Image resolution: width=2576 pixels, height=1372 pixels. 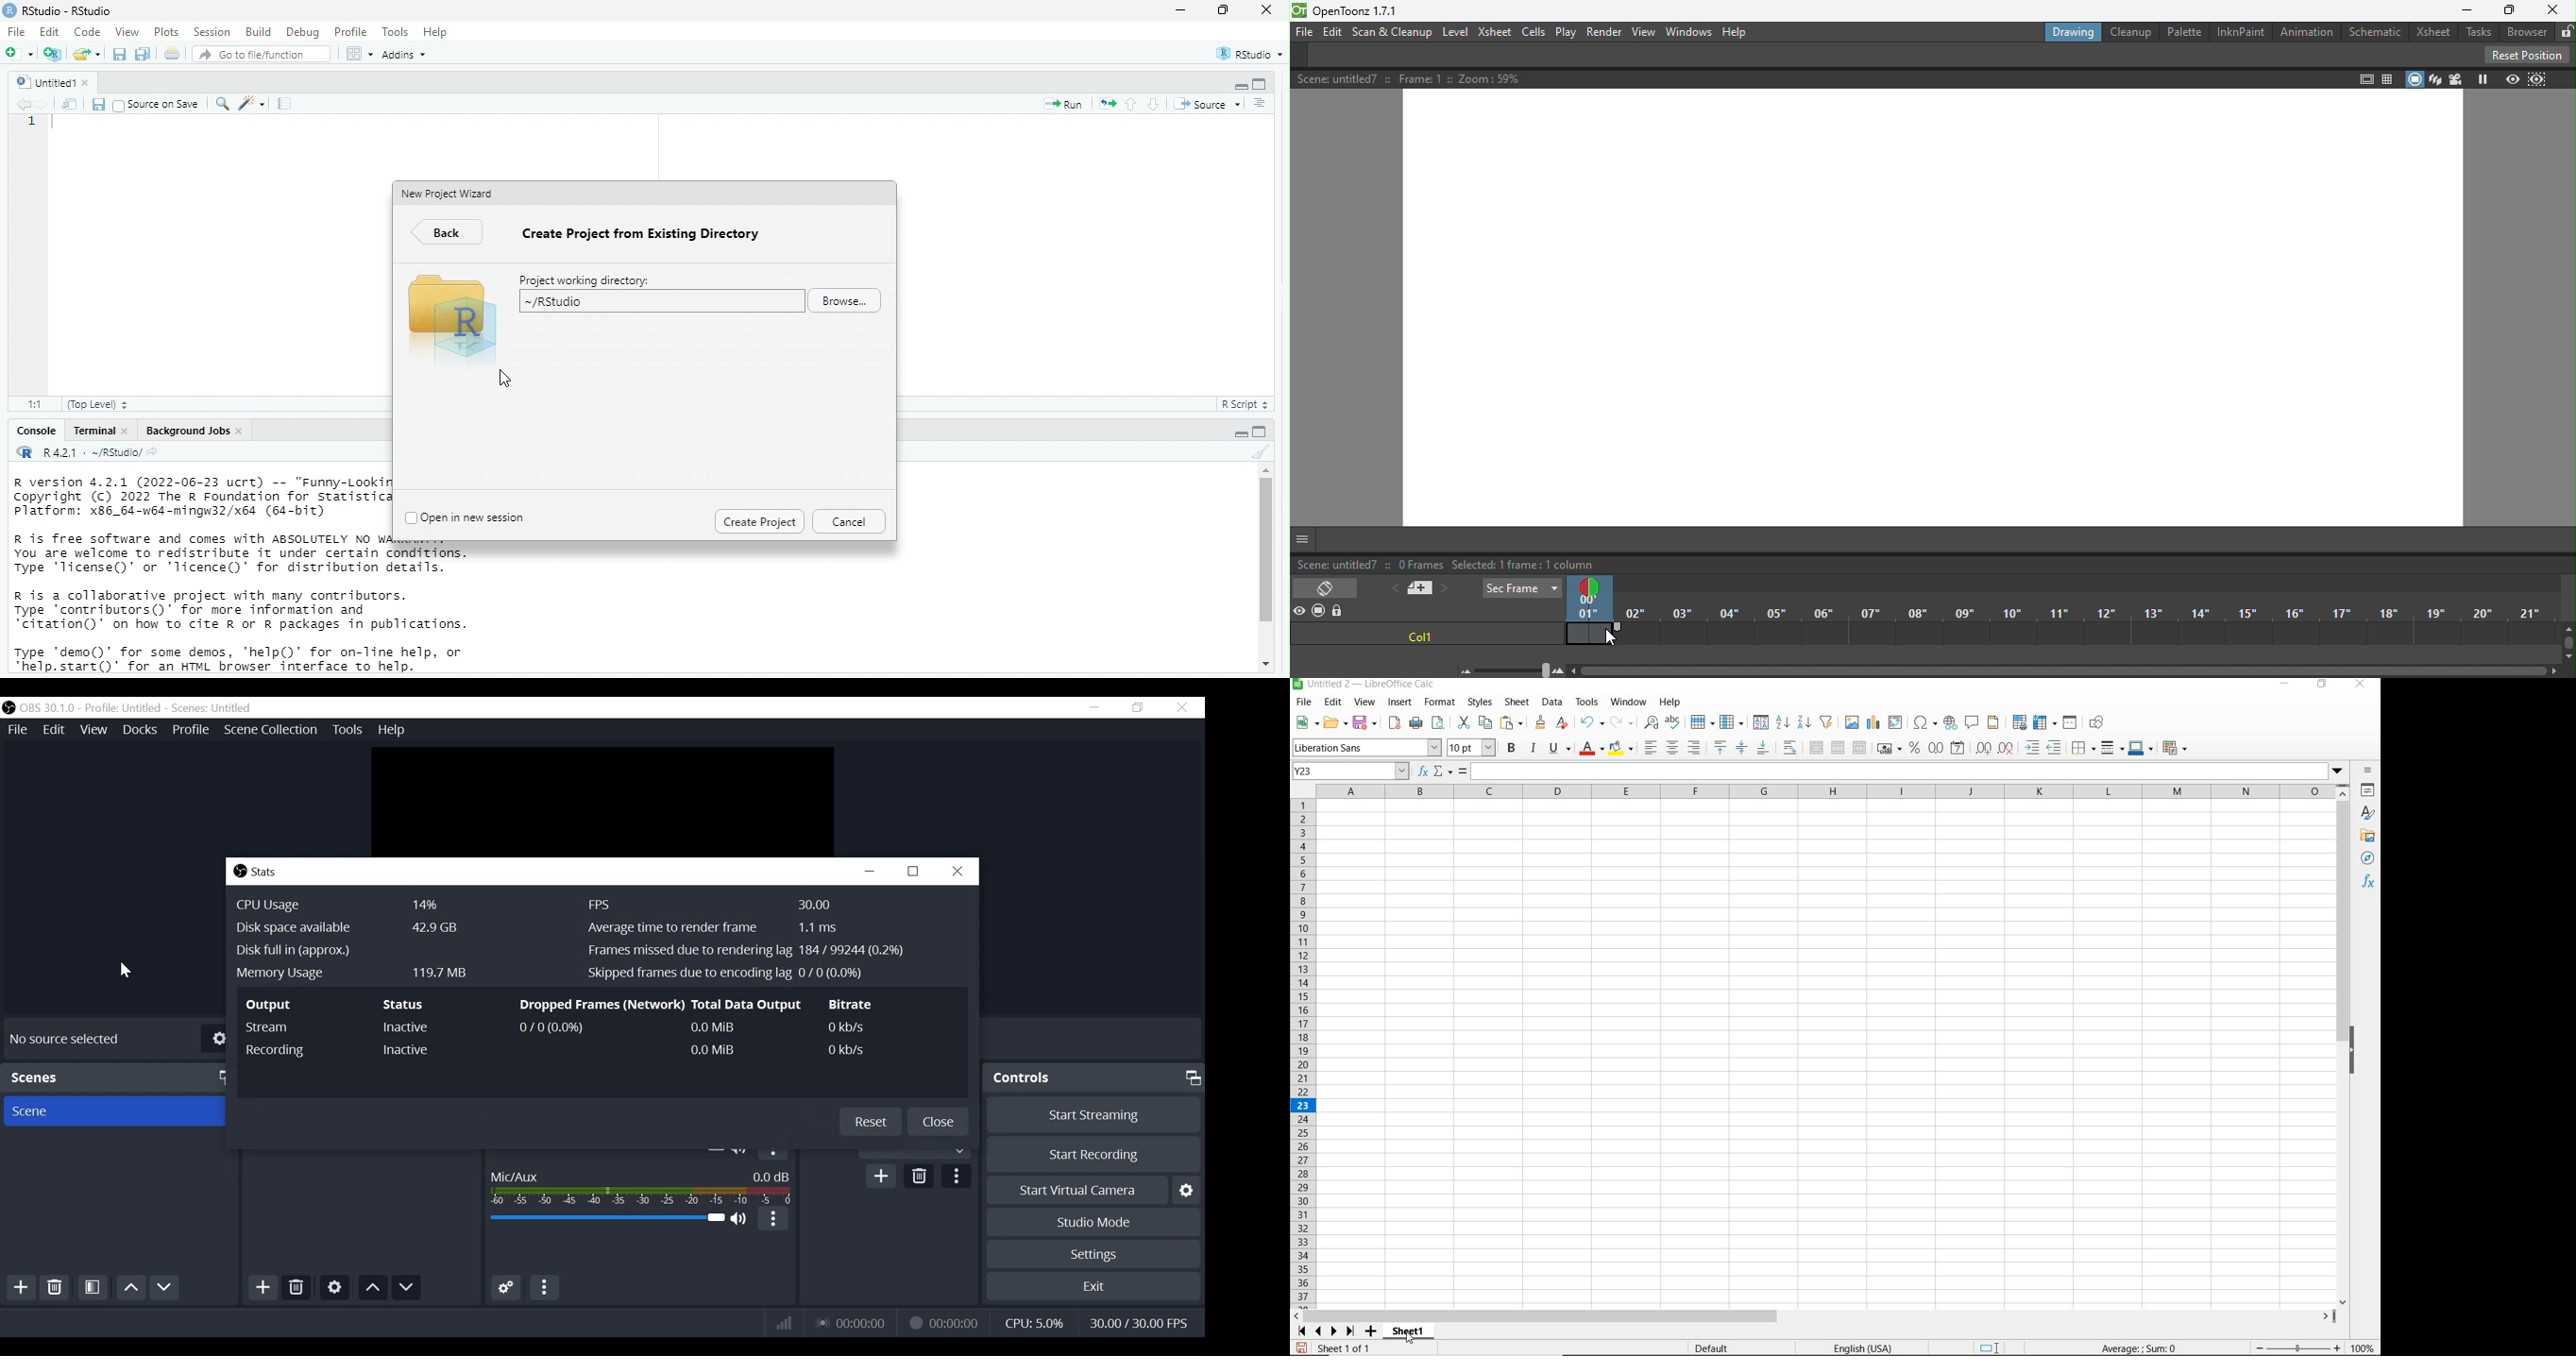 What do you see at coordinates (276, 1027) in the screenshot?
I see `Stream ` at bounding box center [276, 1027].